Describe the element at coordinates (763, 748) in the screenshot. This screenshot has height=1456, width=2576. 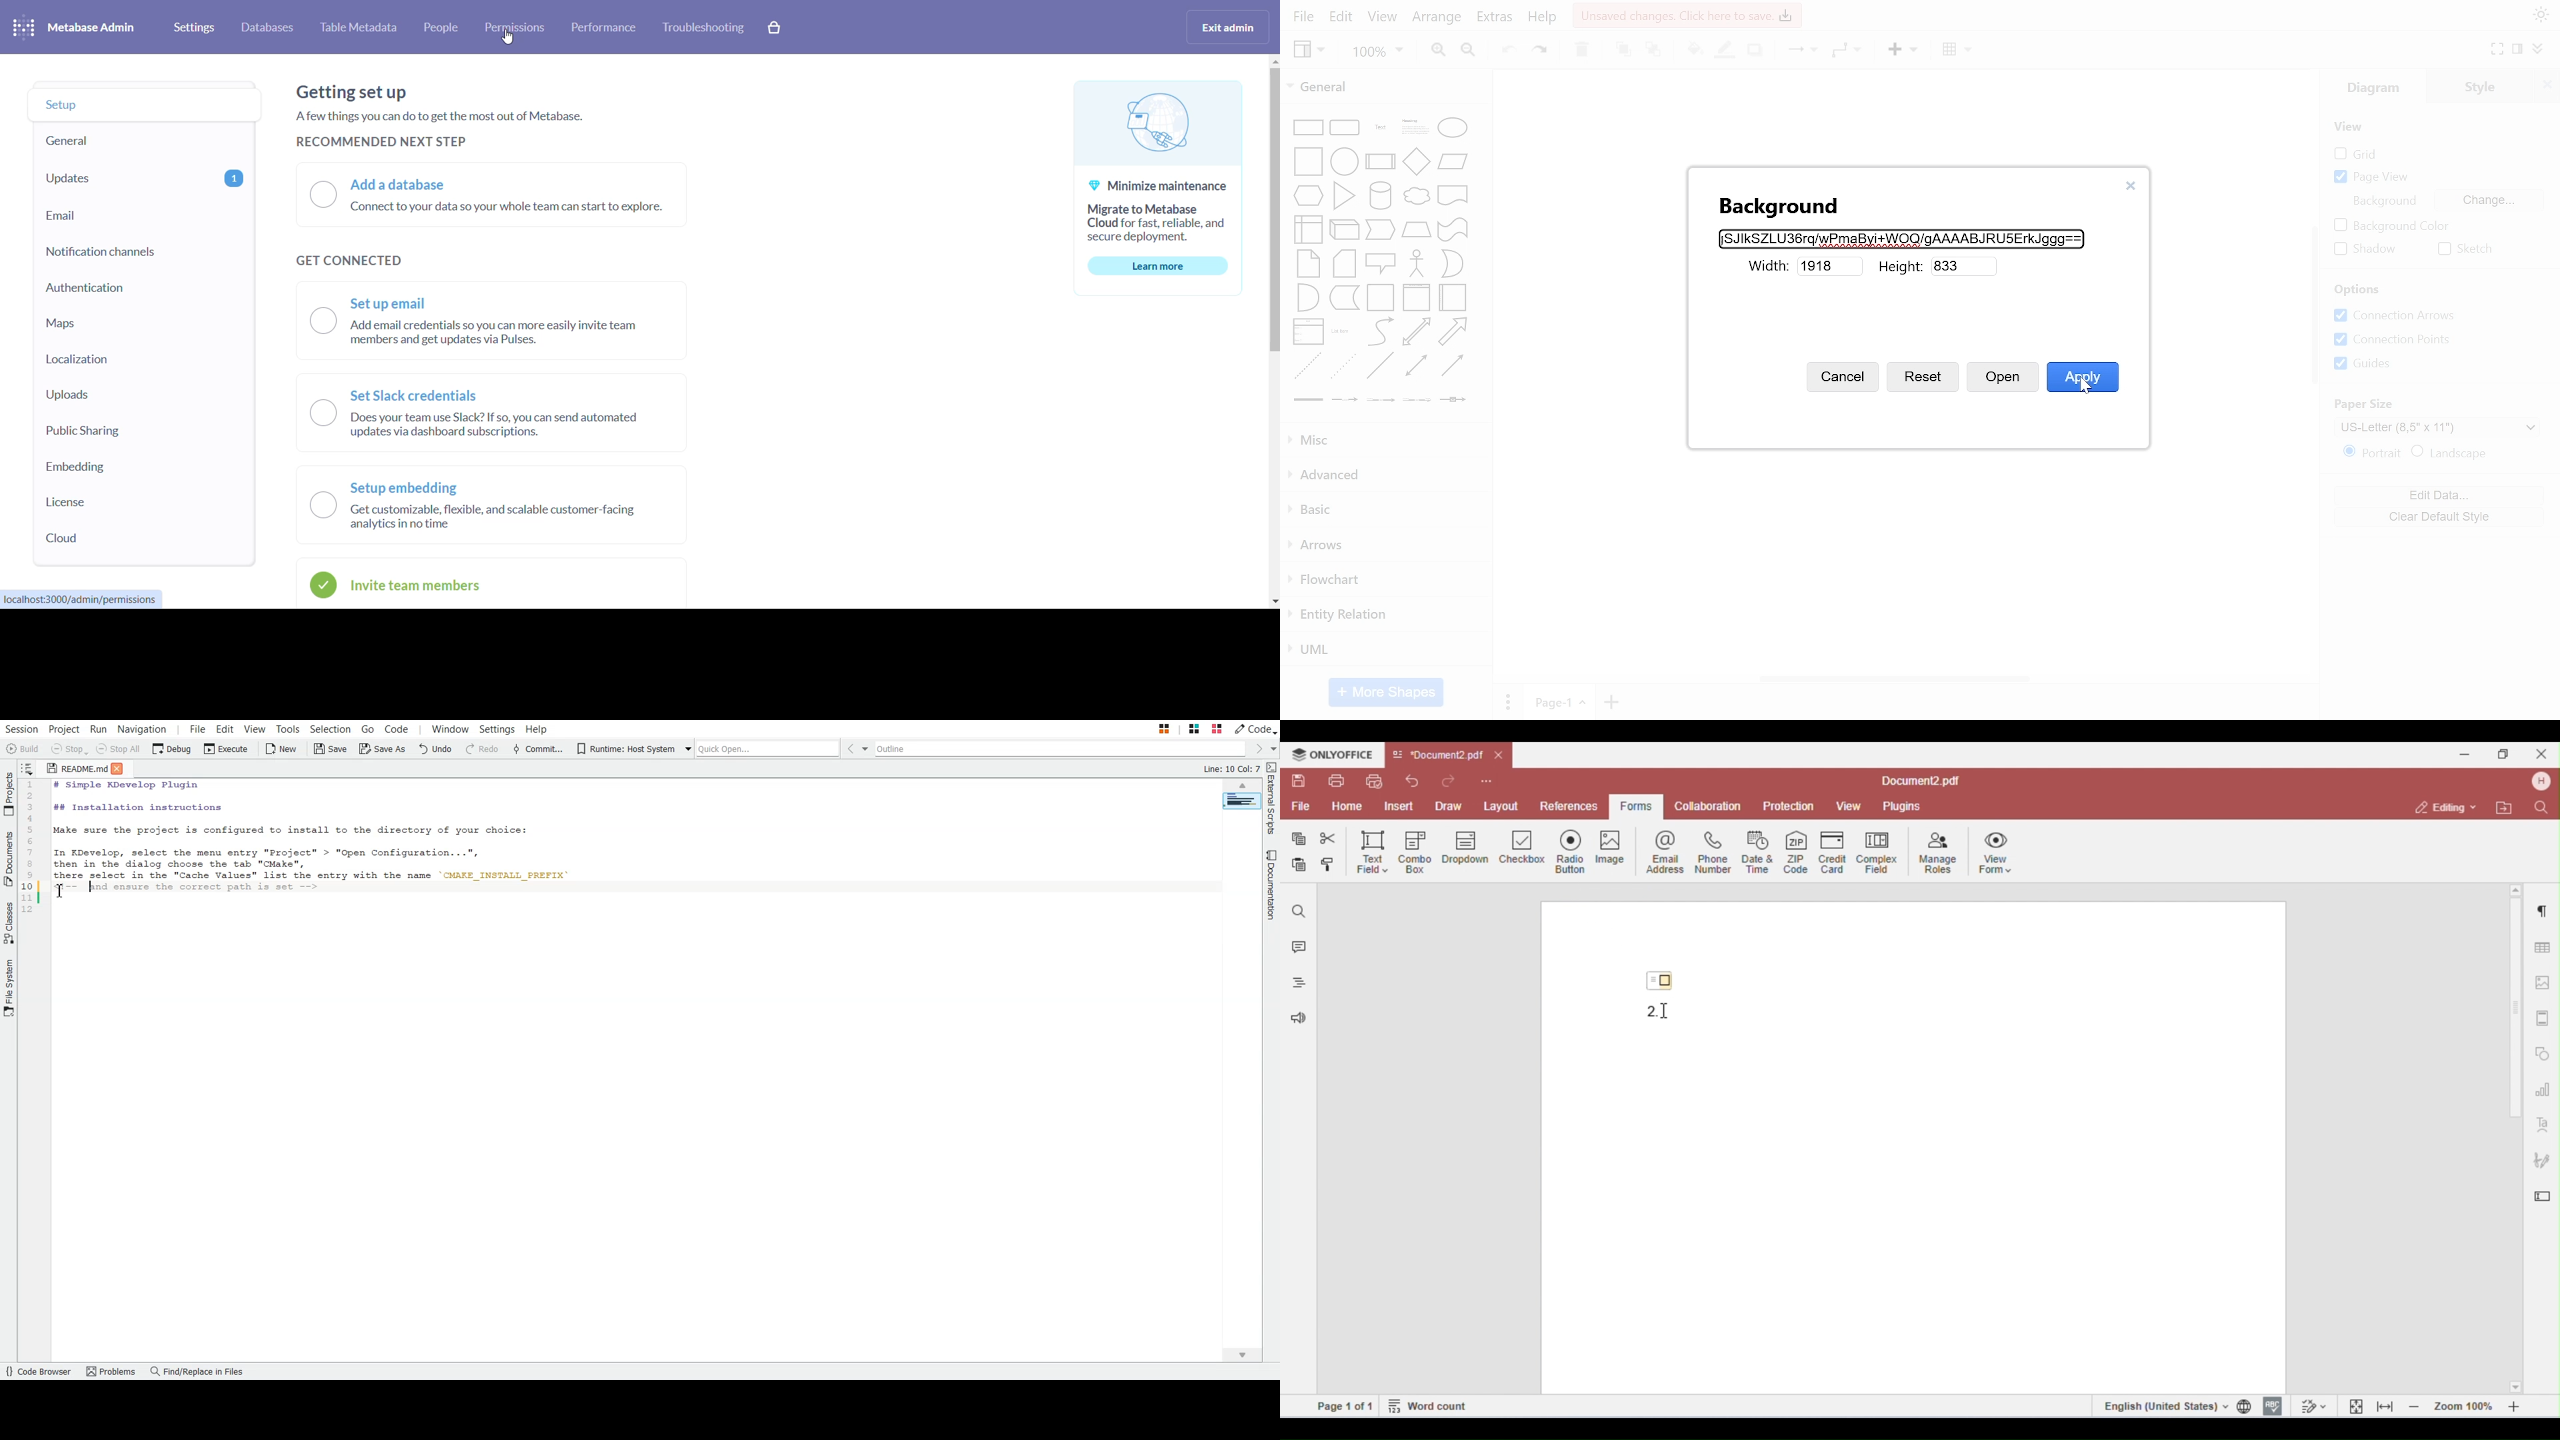
I see `Quick Open` at that location.